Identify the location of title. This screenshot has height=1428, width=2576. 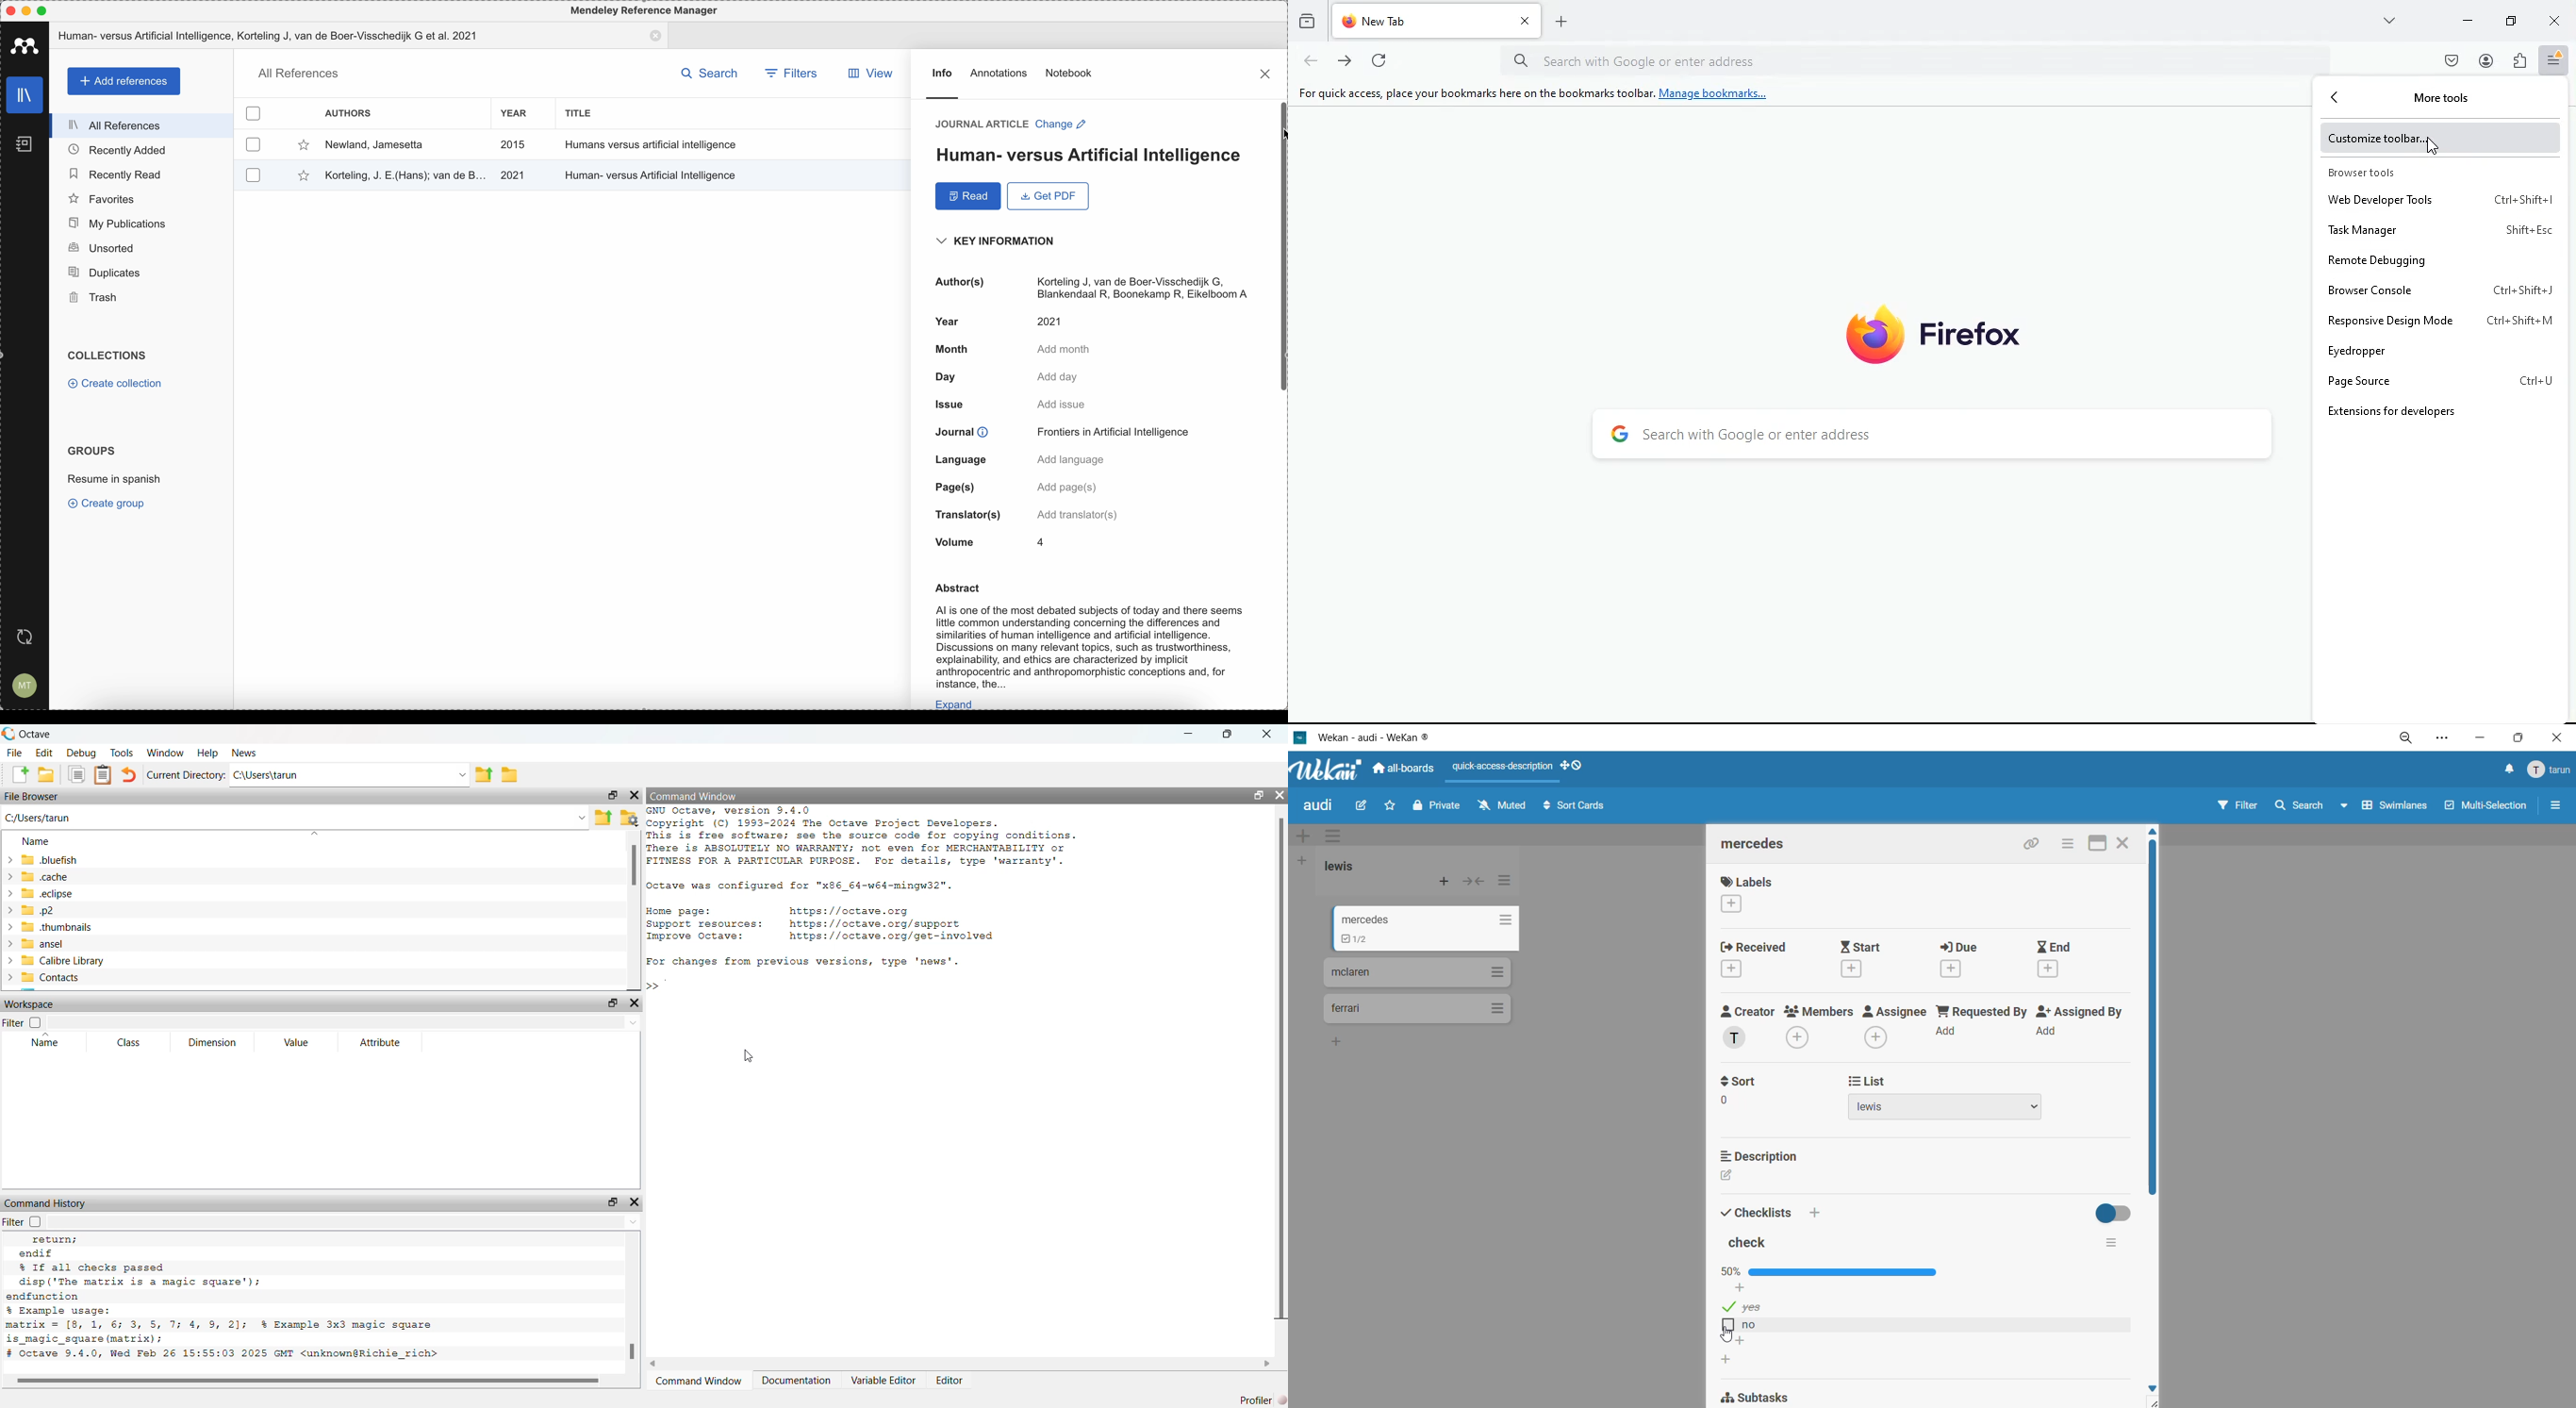
(583, 113).